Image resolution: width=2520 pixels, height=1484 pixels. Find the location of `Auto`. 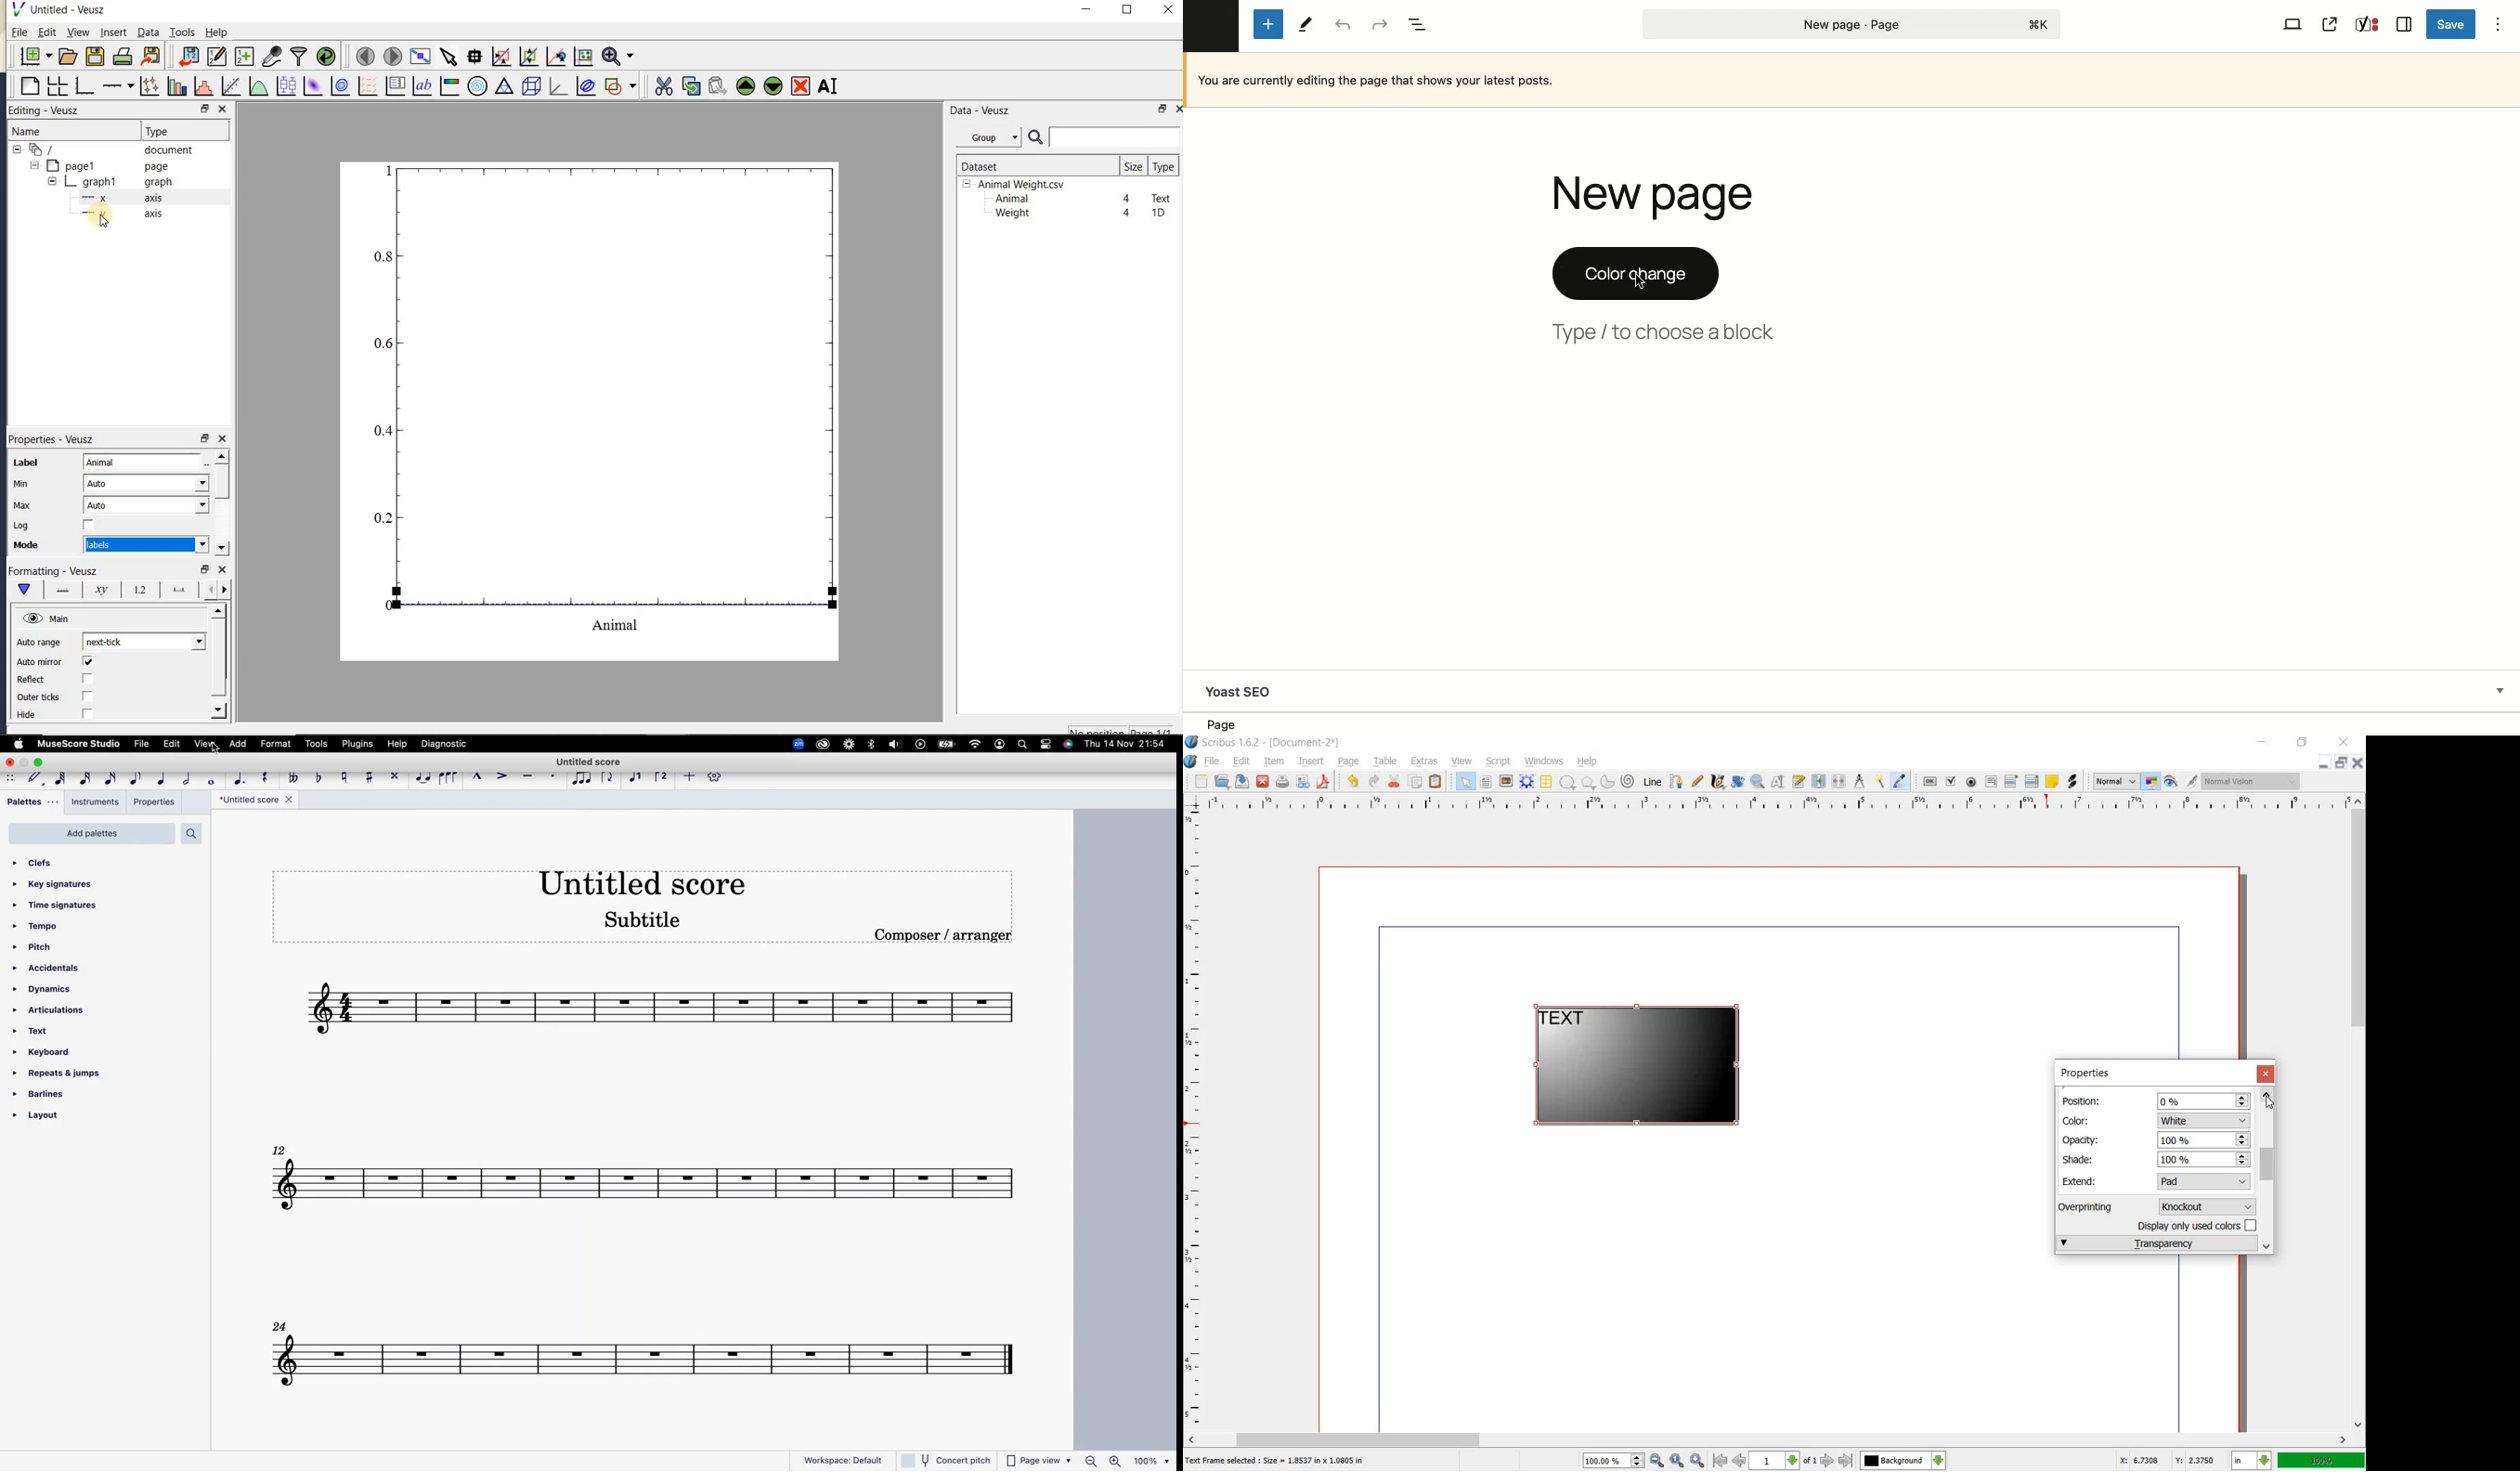

Auto is located at coordinates (147, 505).